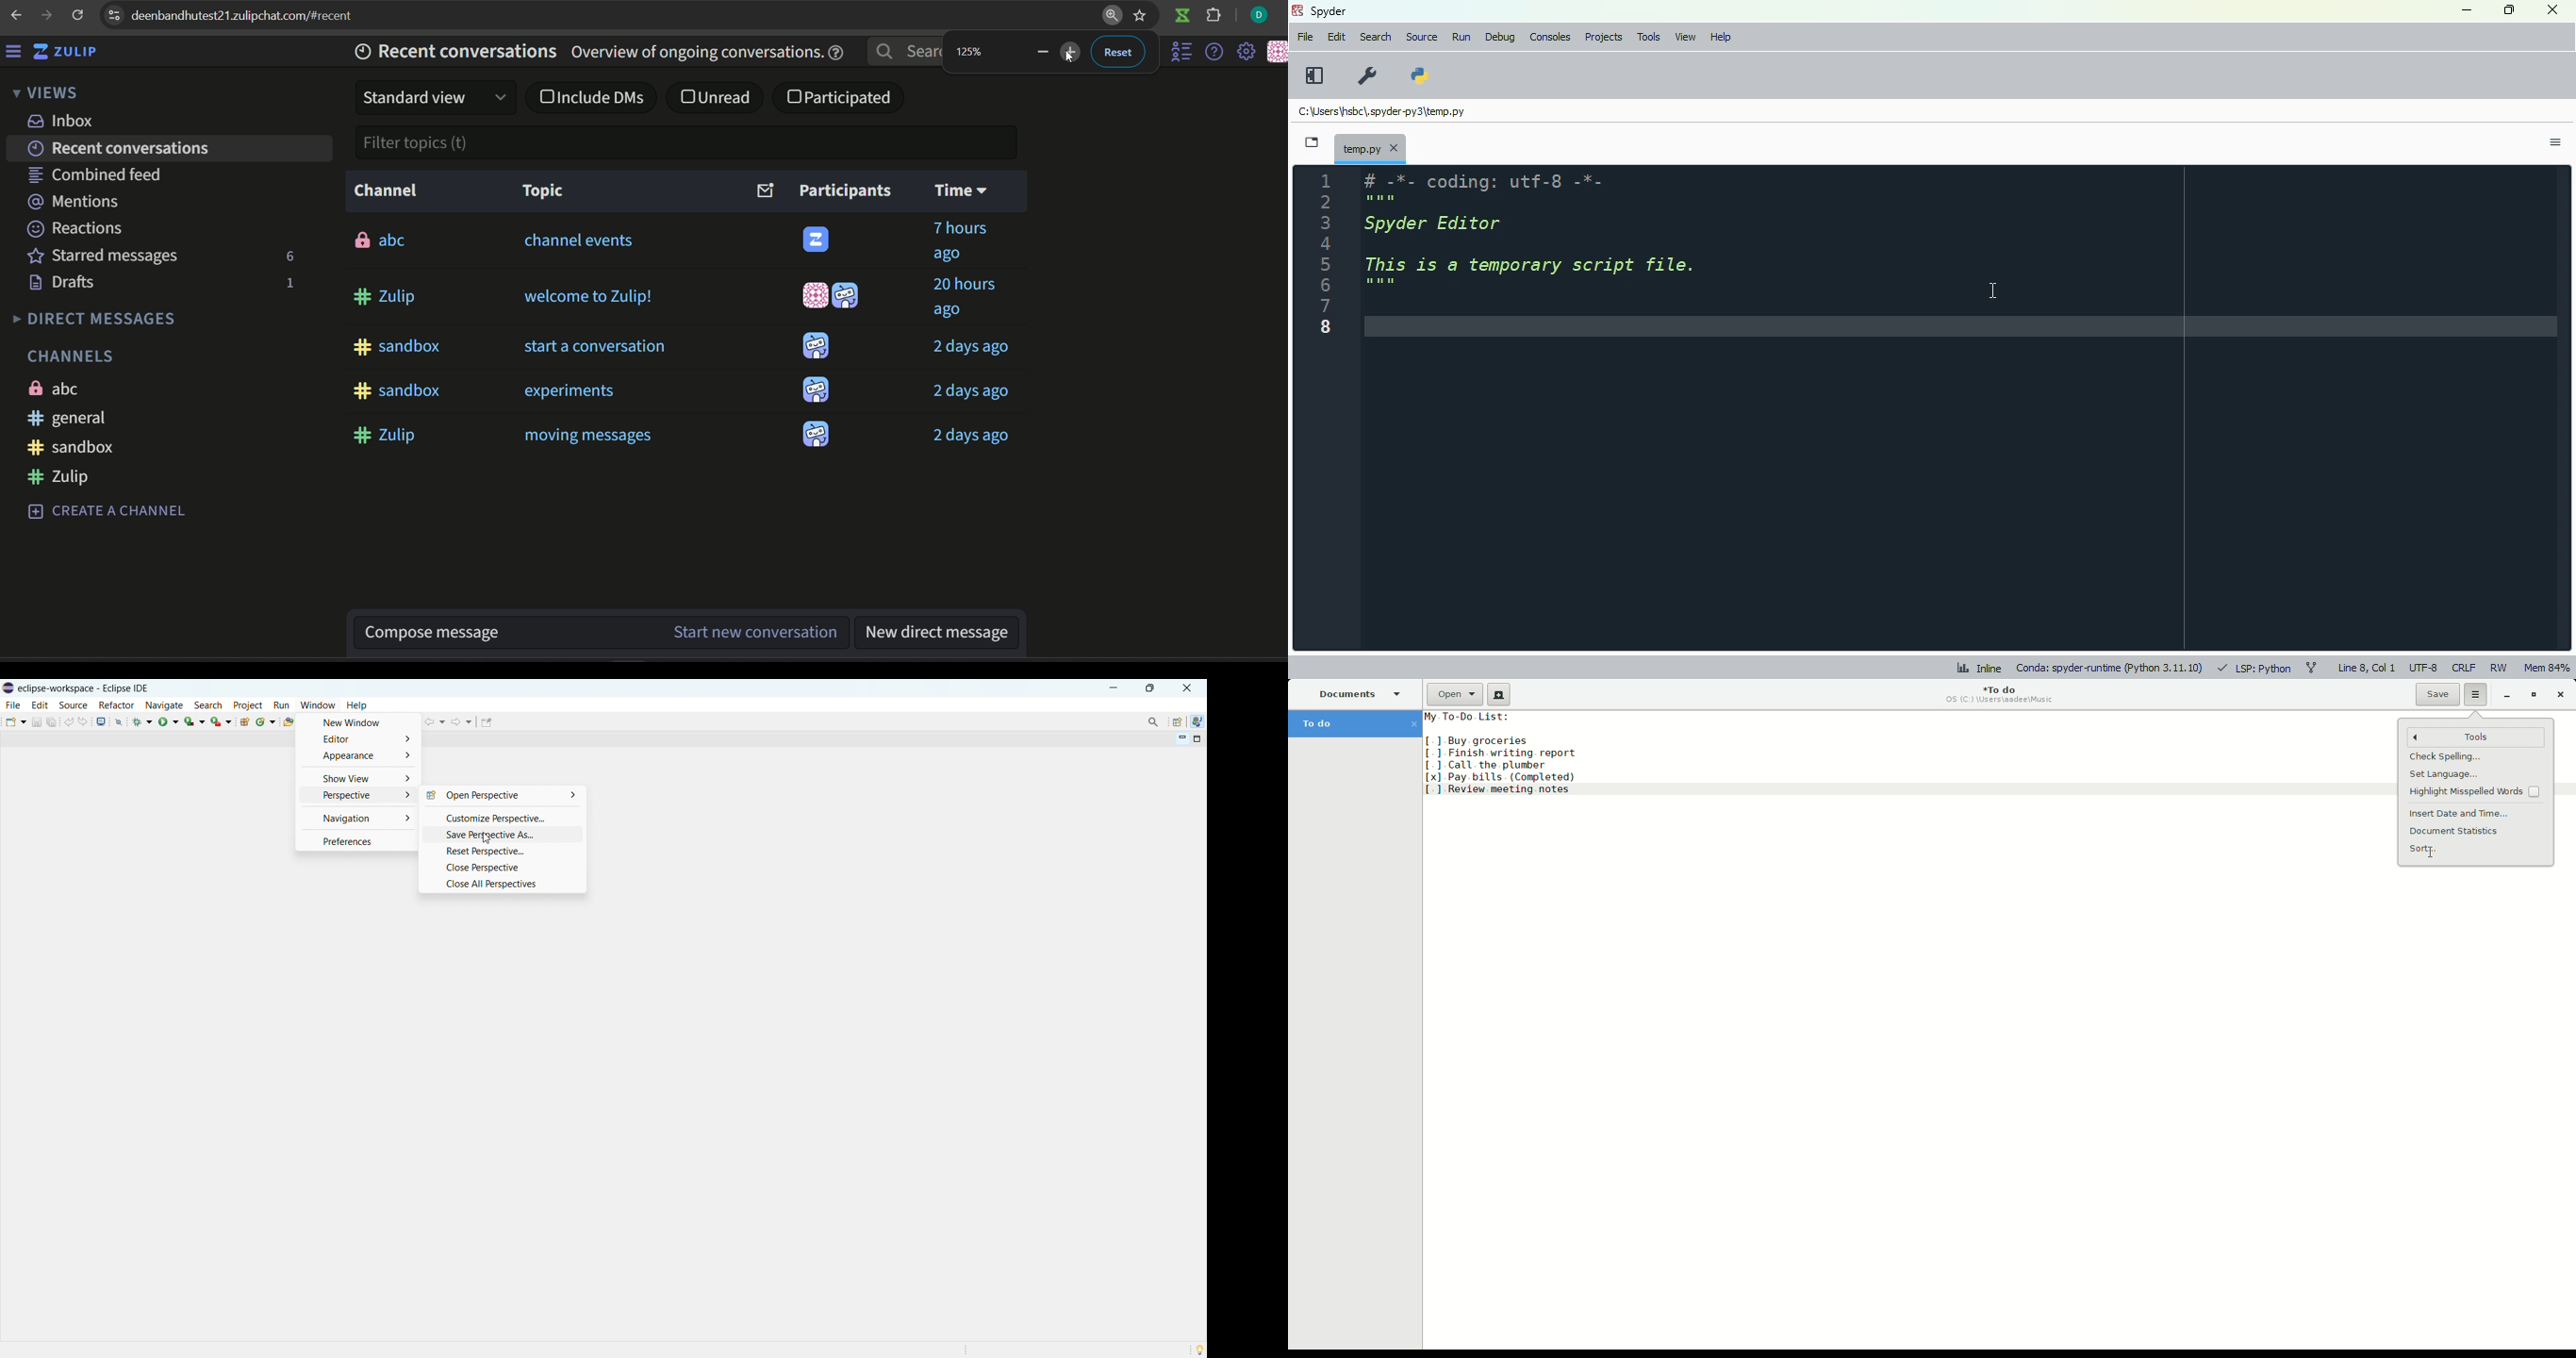 Image resolution: width=2576 pixels, height=1372 pixels. Describe the element at coordinates (568, 390) in the screenshot. I see `experiments` at that location.